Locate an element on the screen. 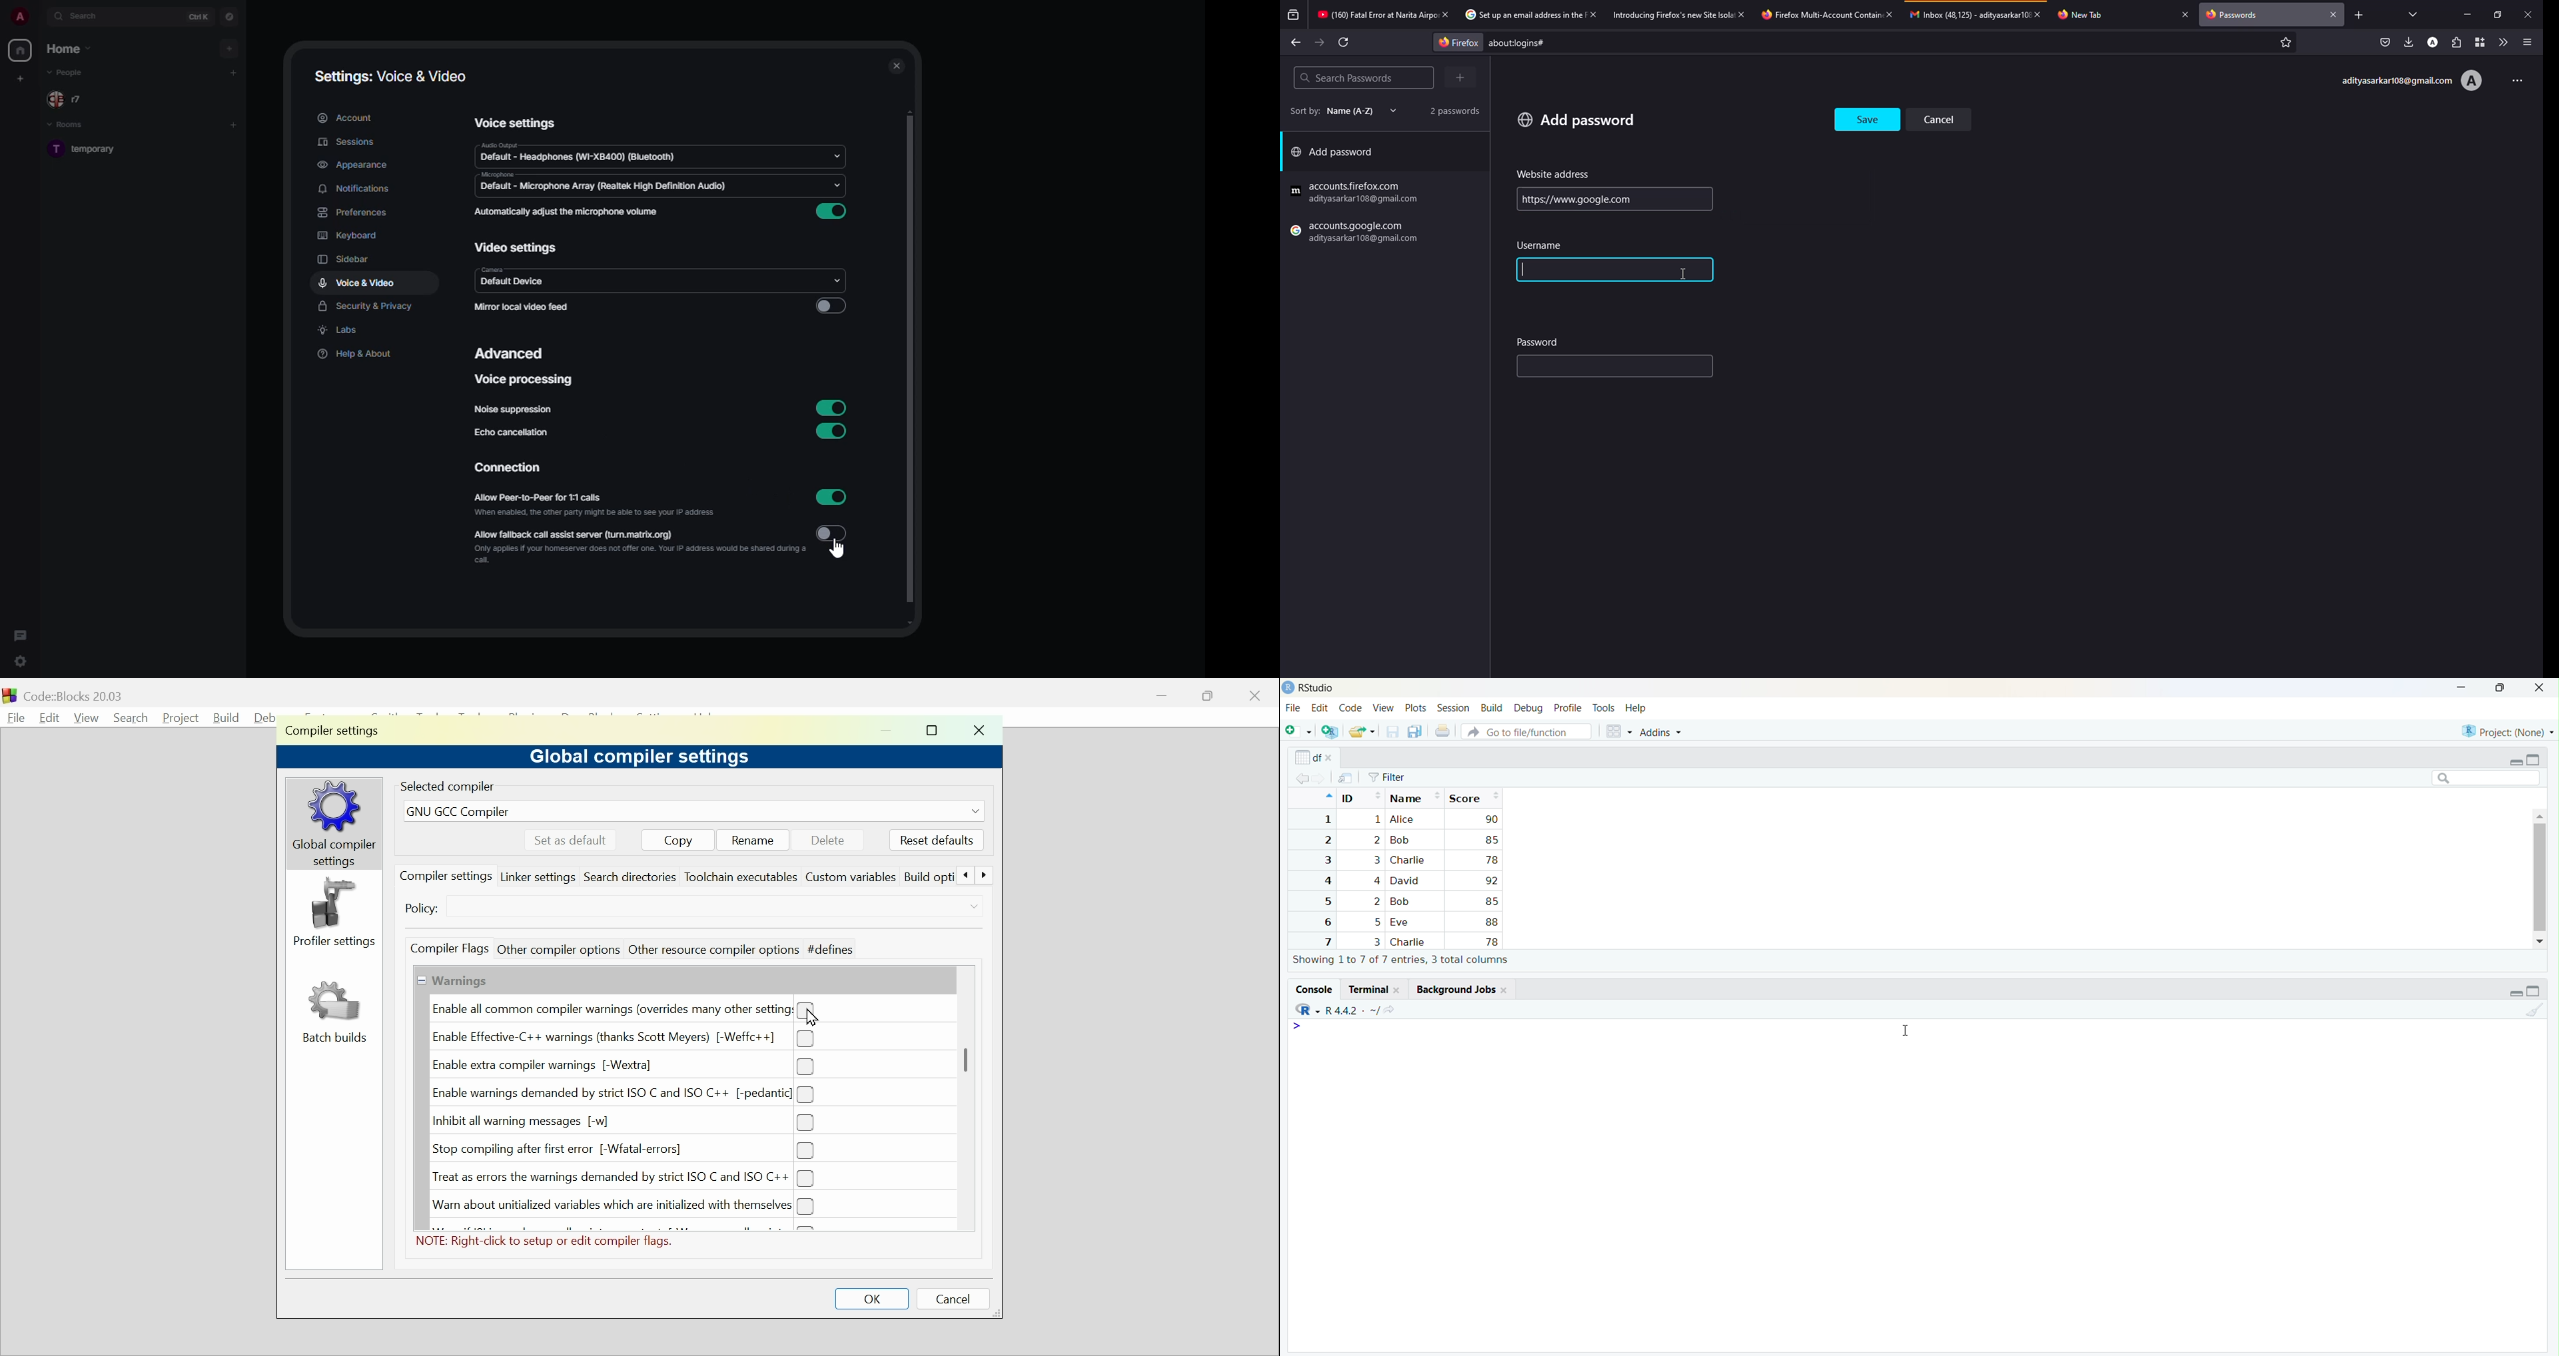 This screenshot has width=2576, height=1372. save is located at coordinates (1392, 732).